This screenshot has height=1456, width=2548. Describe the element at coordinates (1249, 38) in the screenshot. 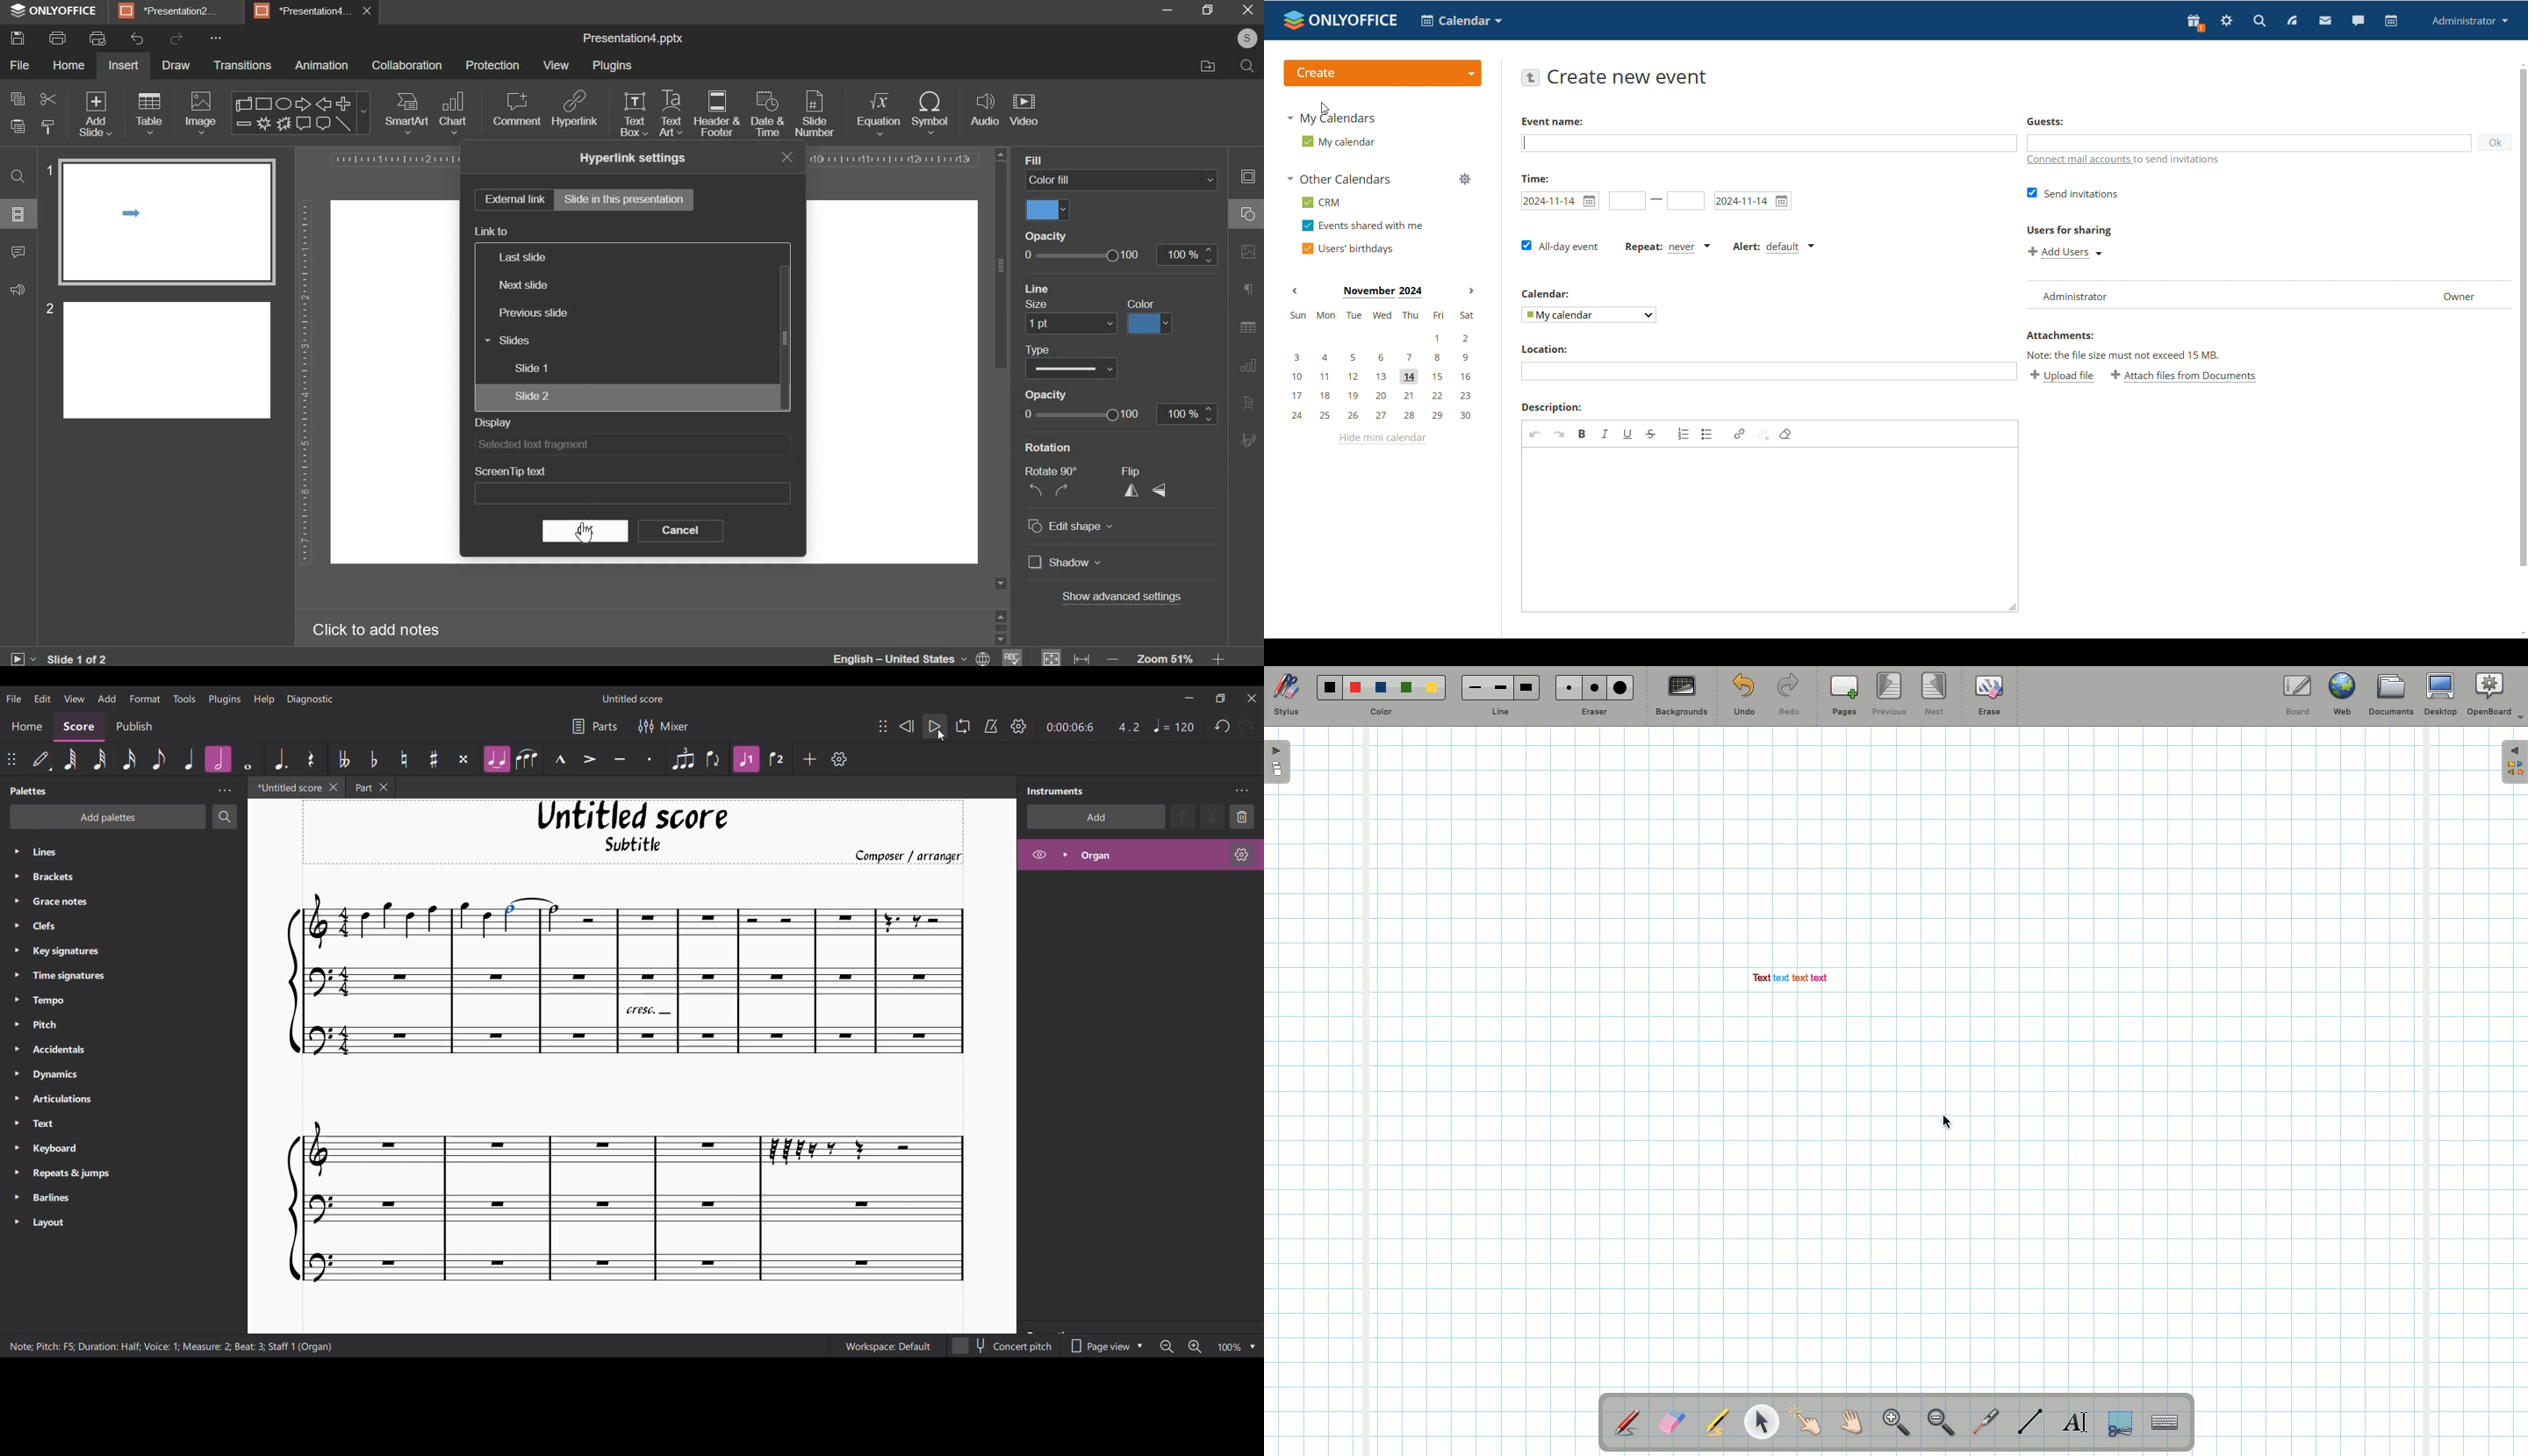

I see `s` at that location.